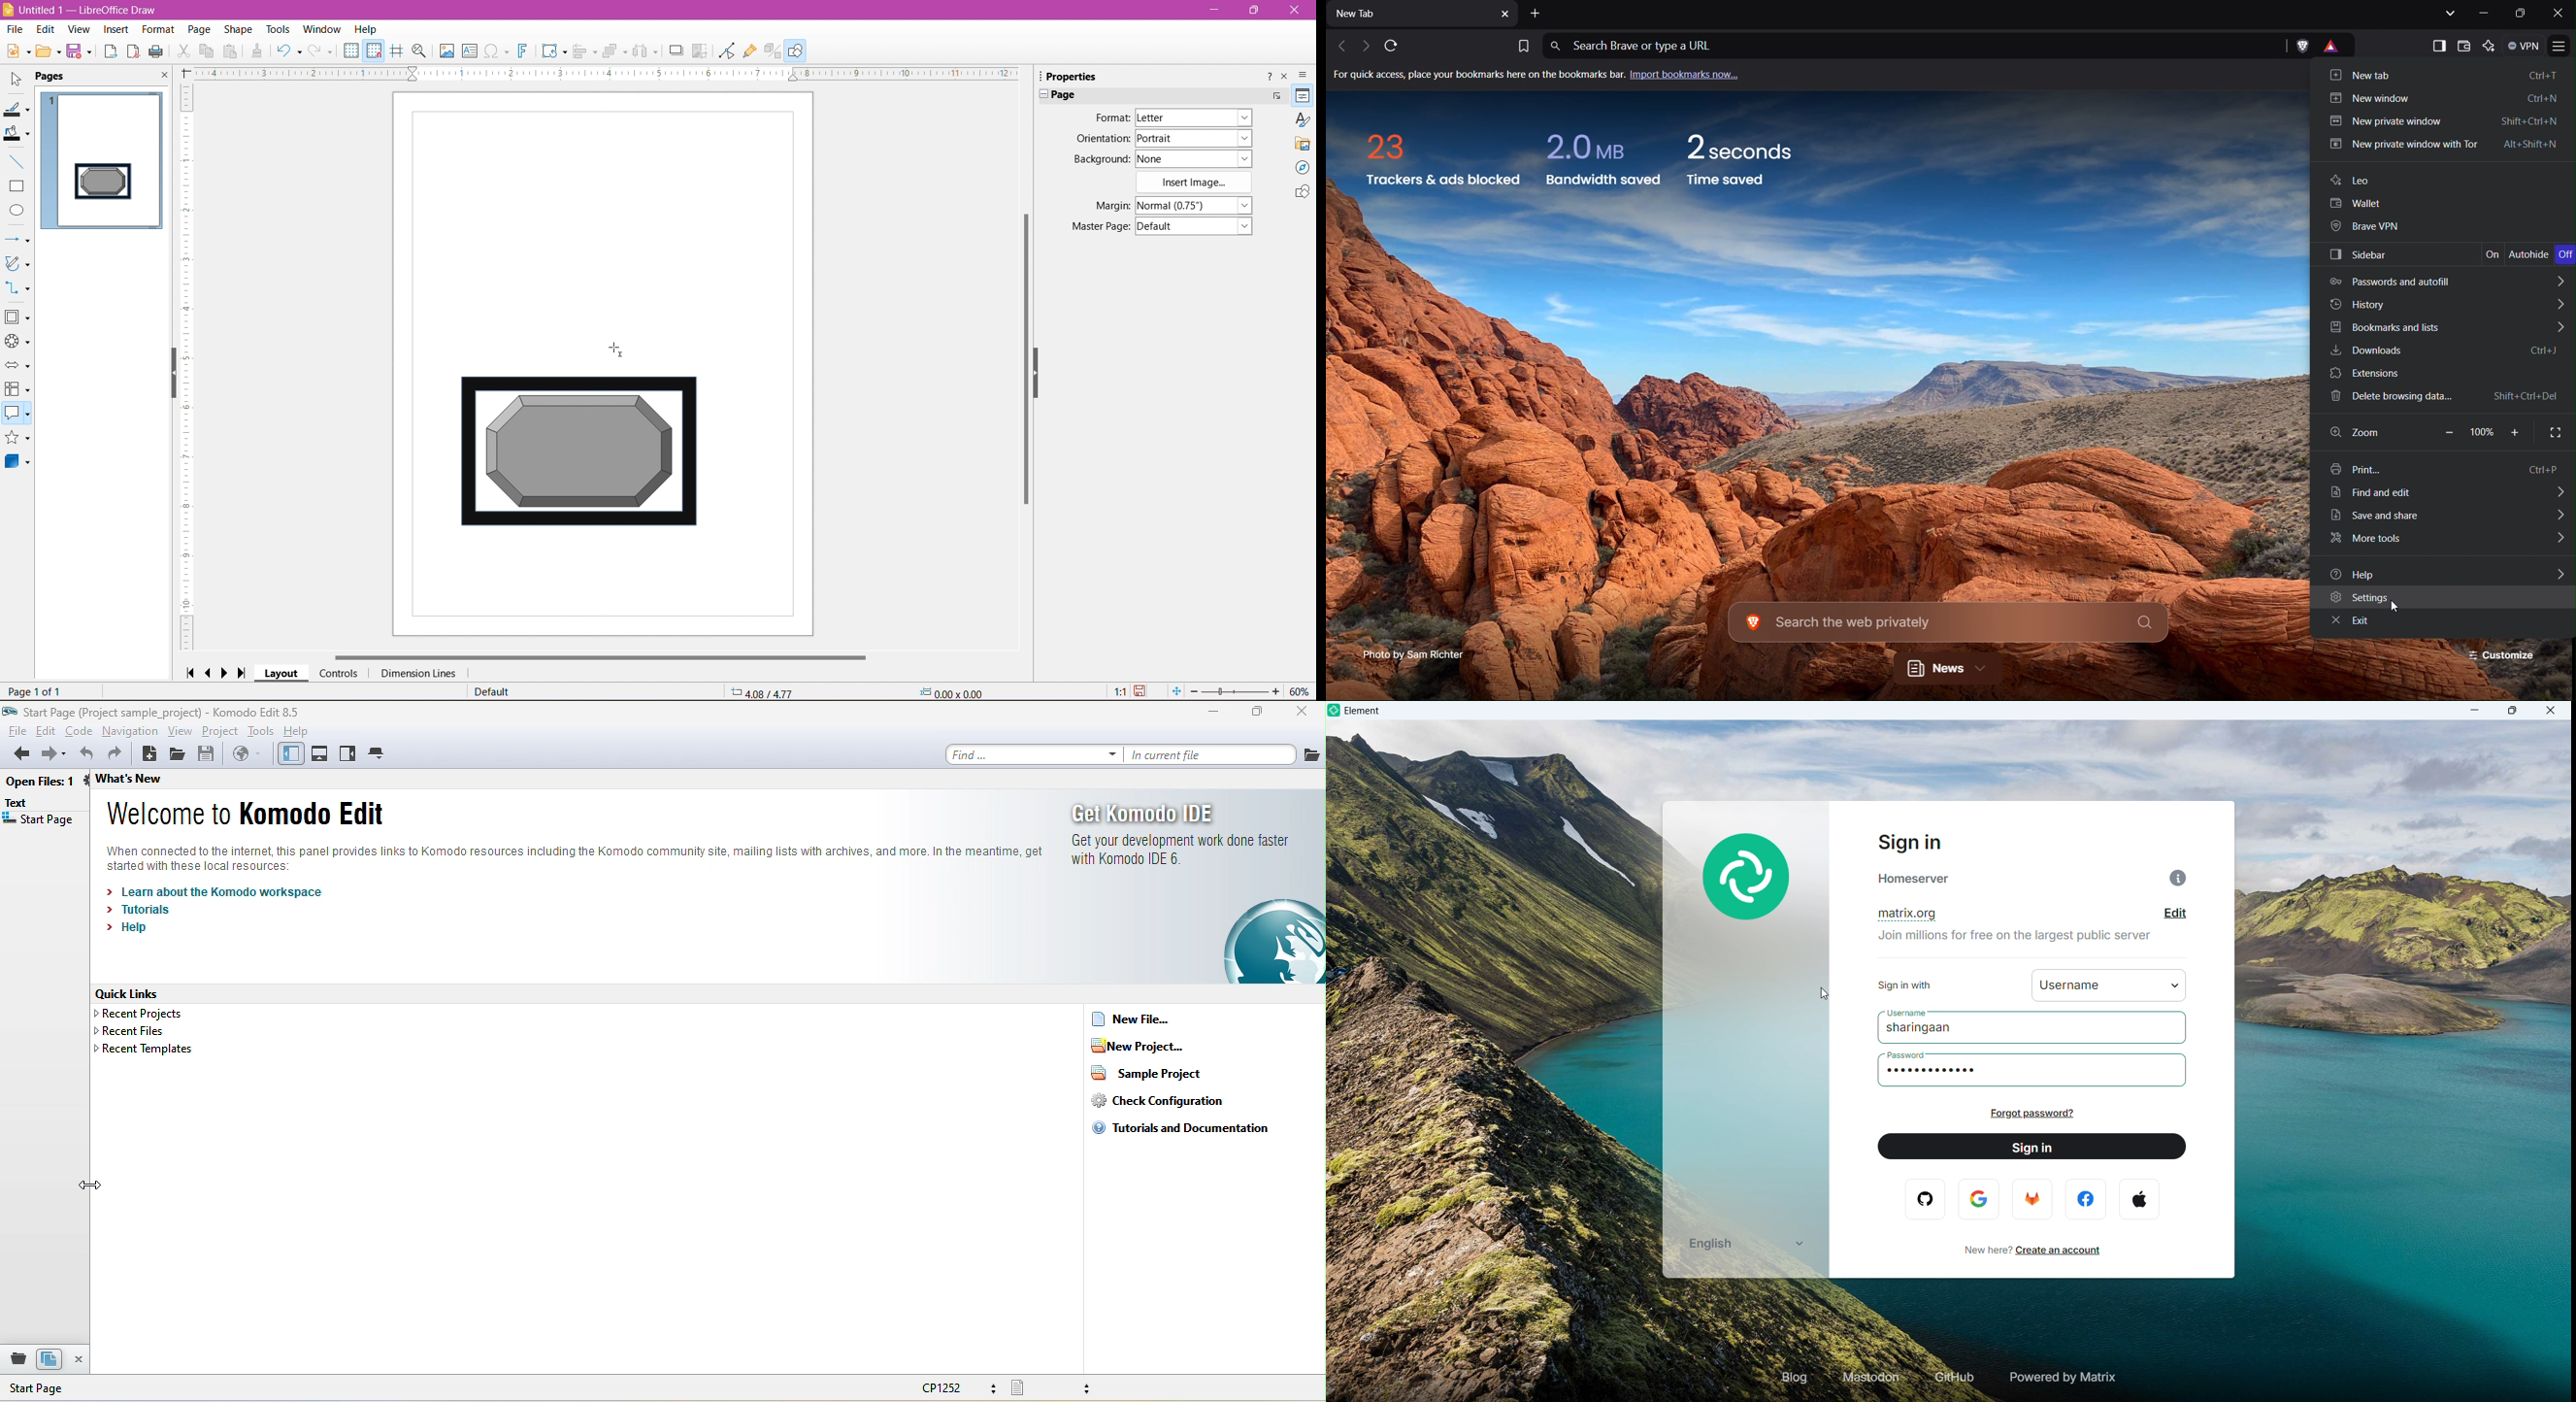 Image resolution: width=2576 pixels, height=1428 pixels. What do you see at coordinates (16, 49) in the screenshot?
I see `New` at bounding box center [16, 49].